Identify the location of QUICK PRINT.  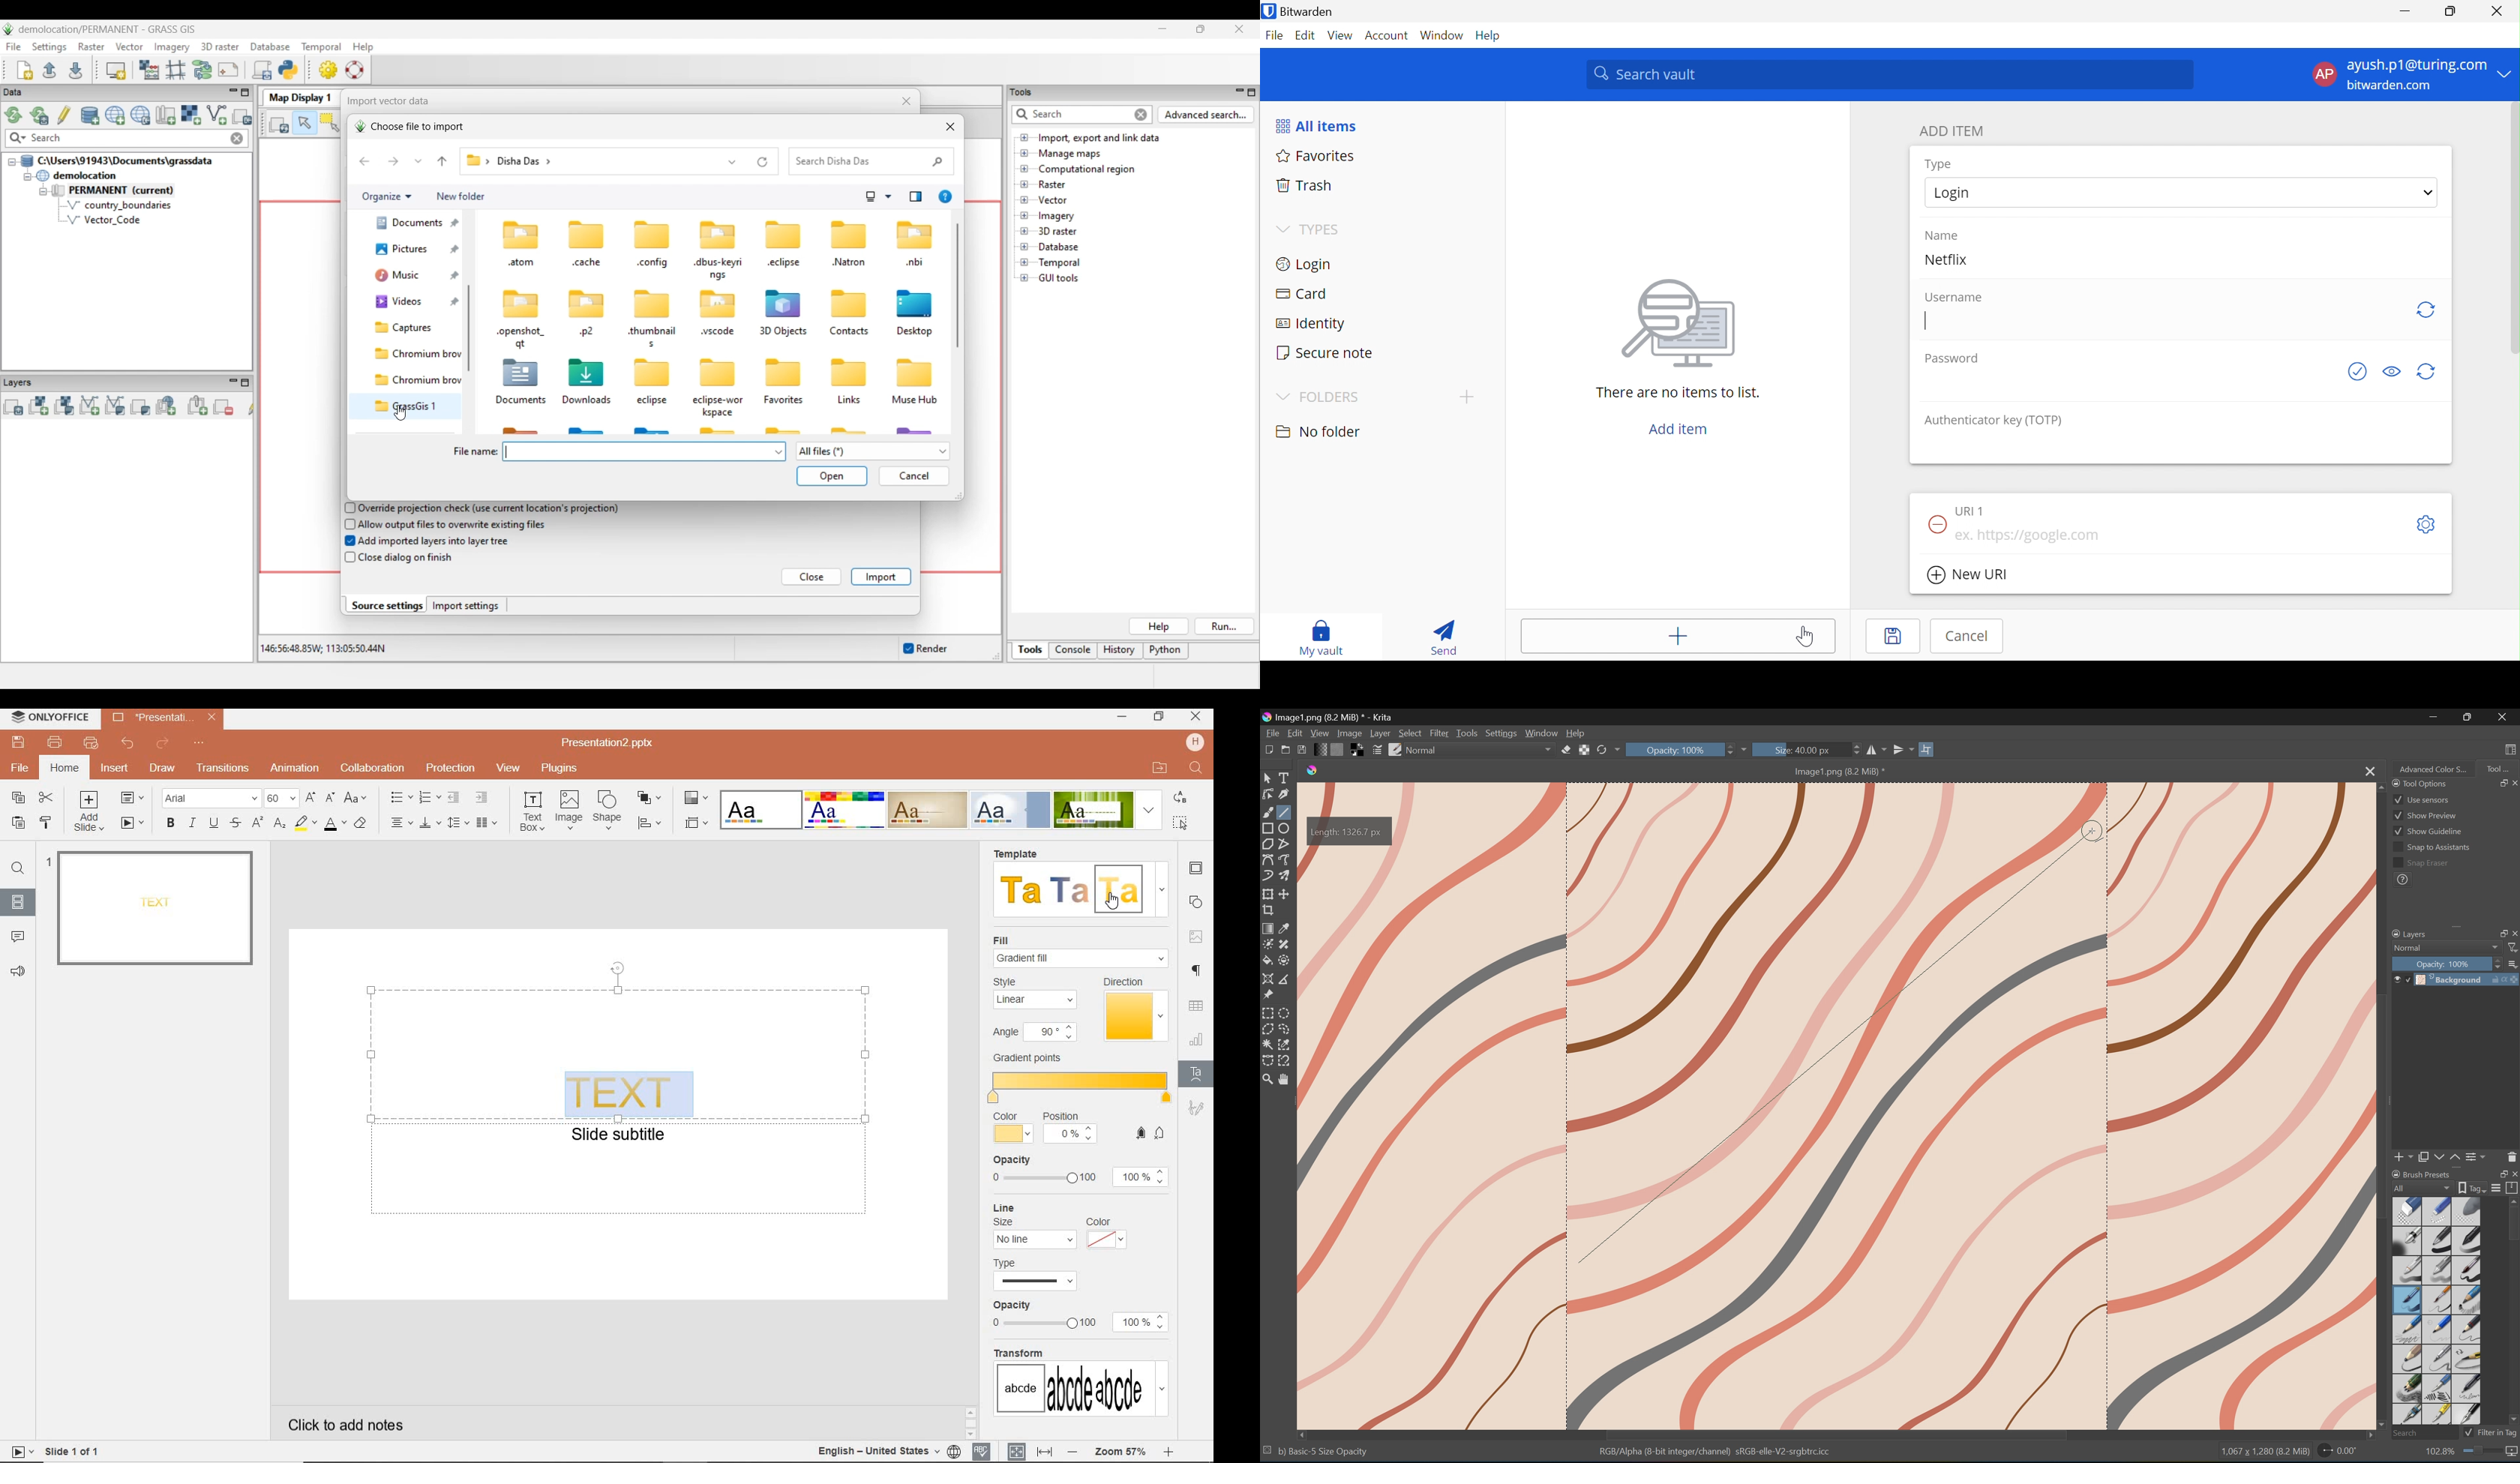
(90, 744).